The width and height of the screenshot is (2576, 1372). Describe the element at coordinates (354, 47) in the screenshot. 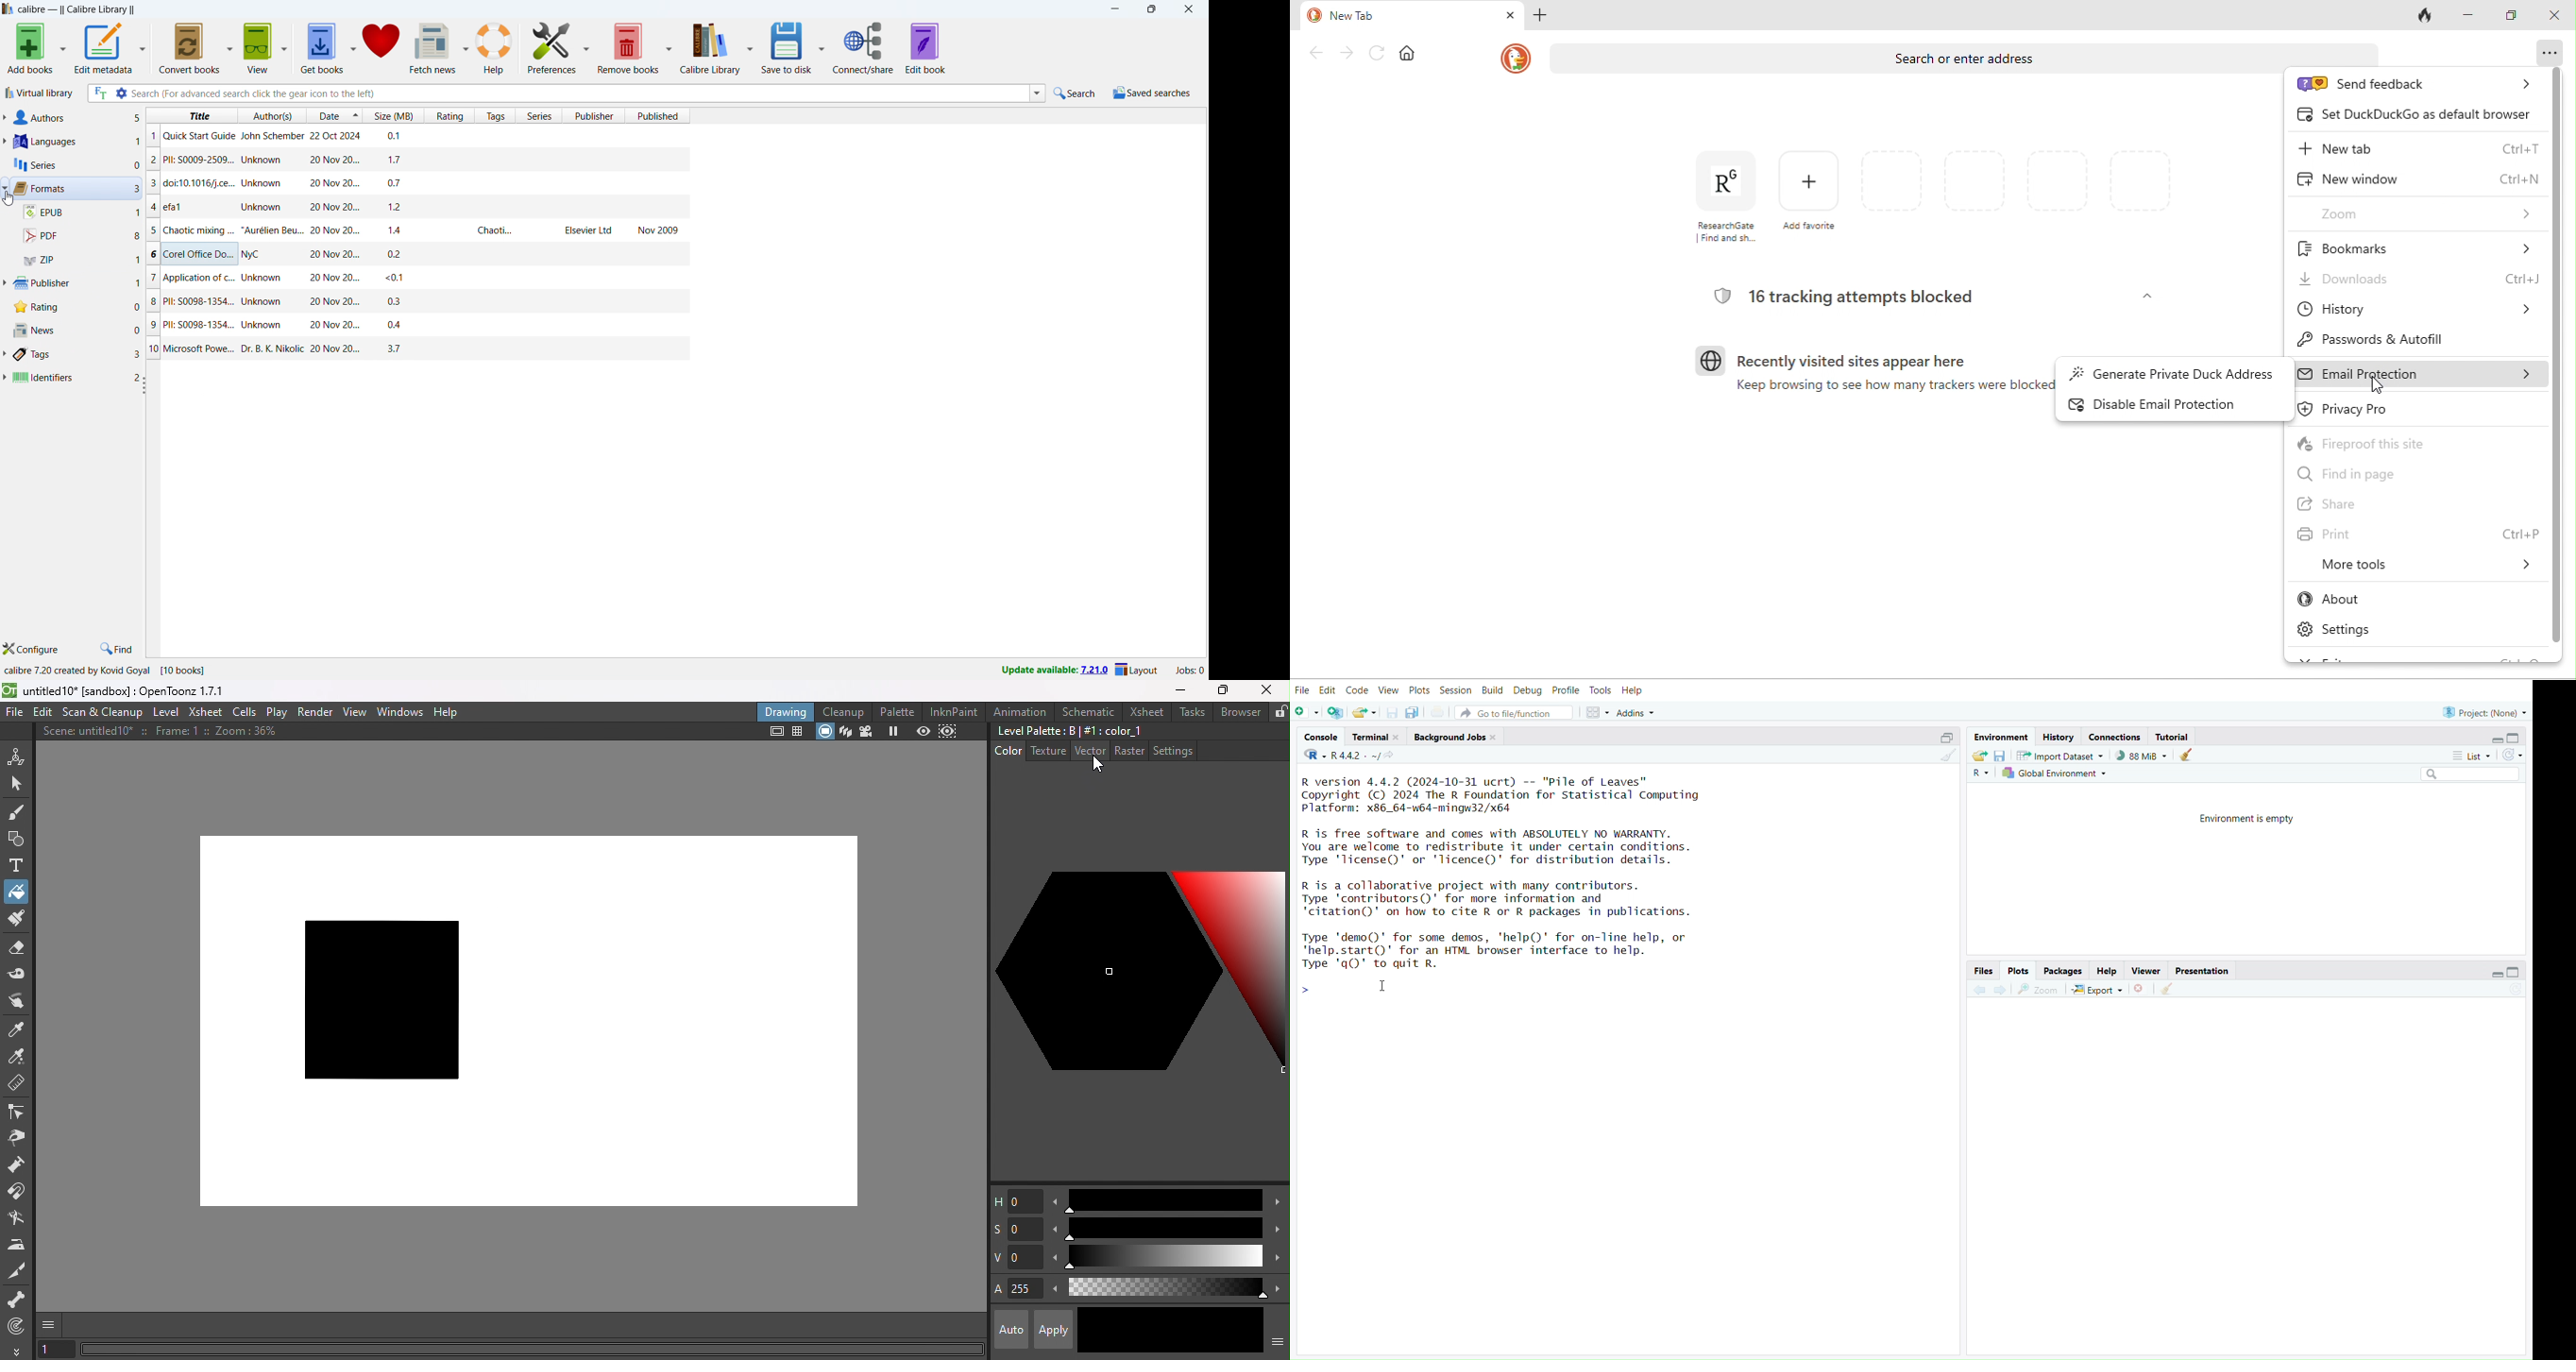

I see `get books options` at that location.